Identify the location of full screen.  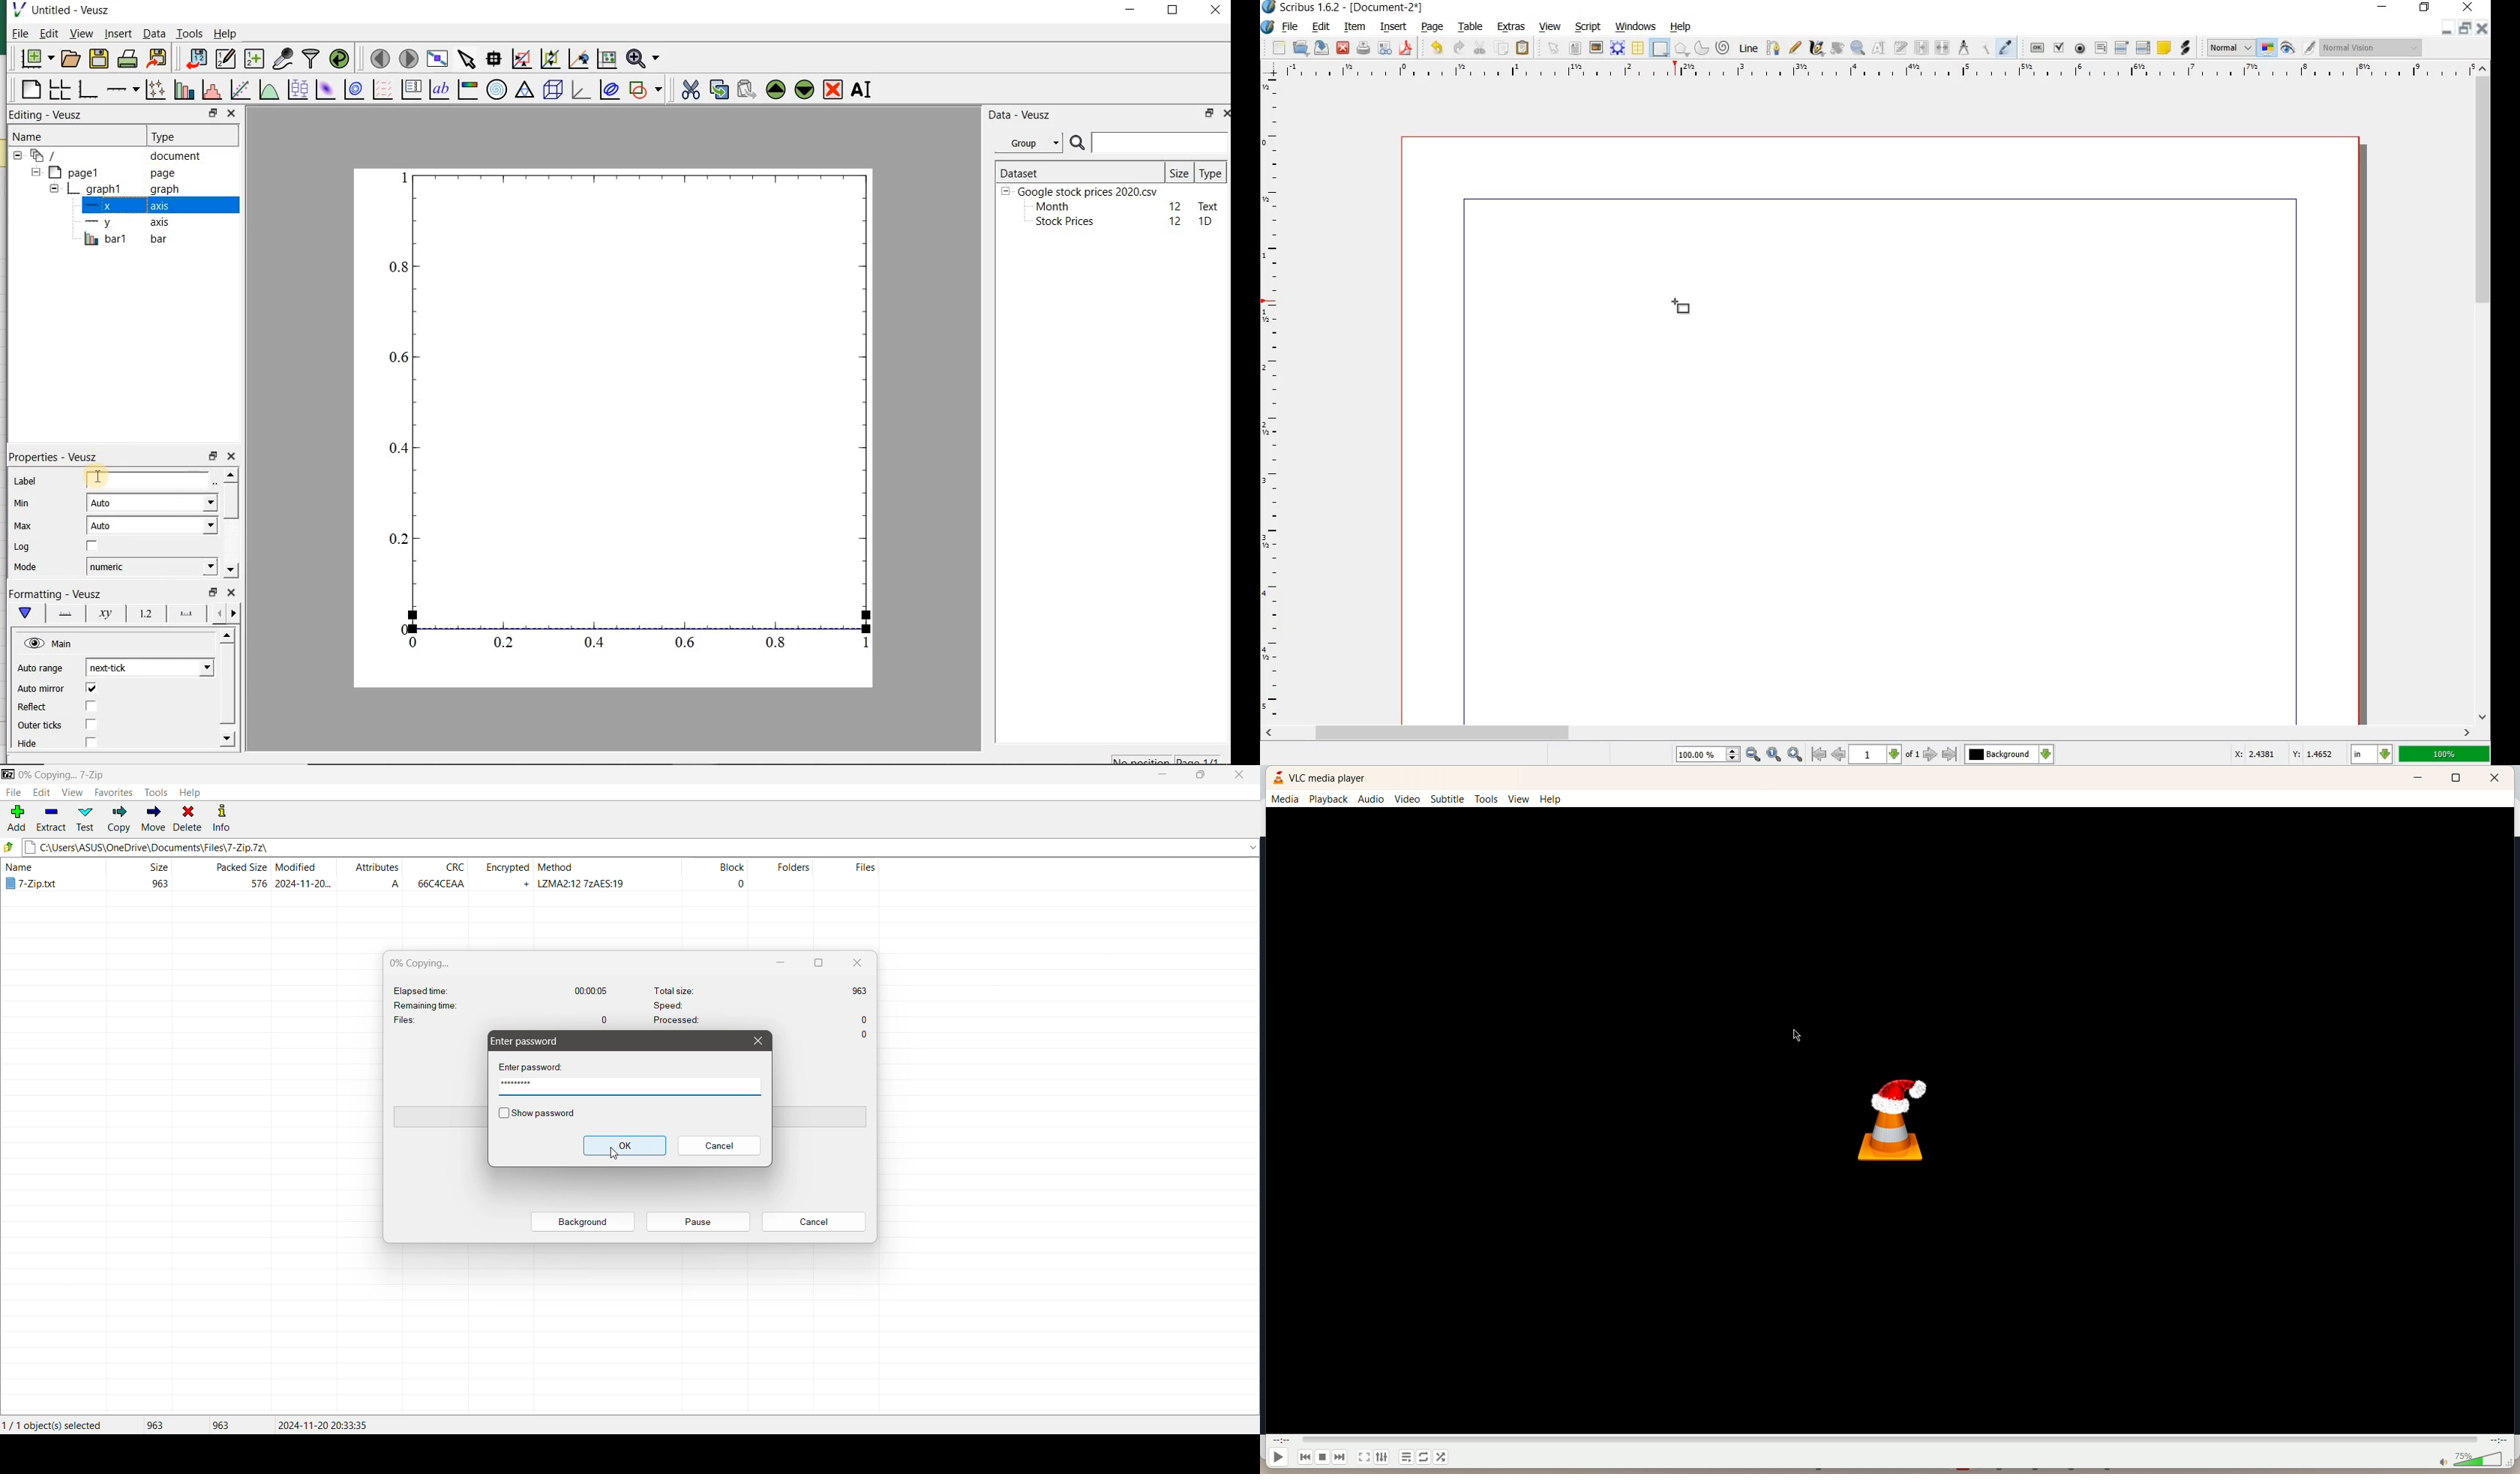
(1361, 1458).